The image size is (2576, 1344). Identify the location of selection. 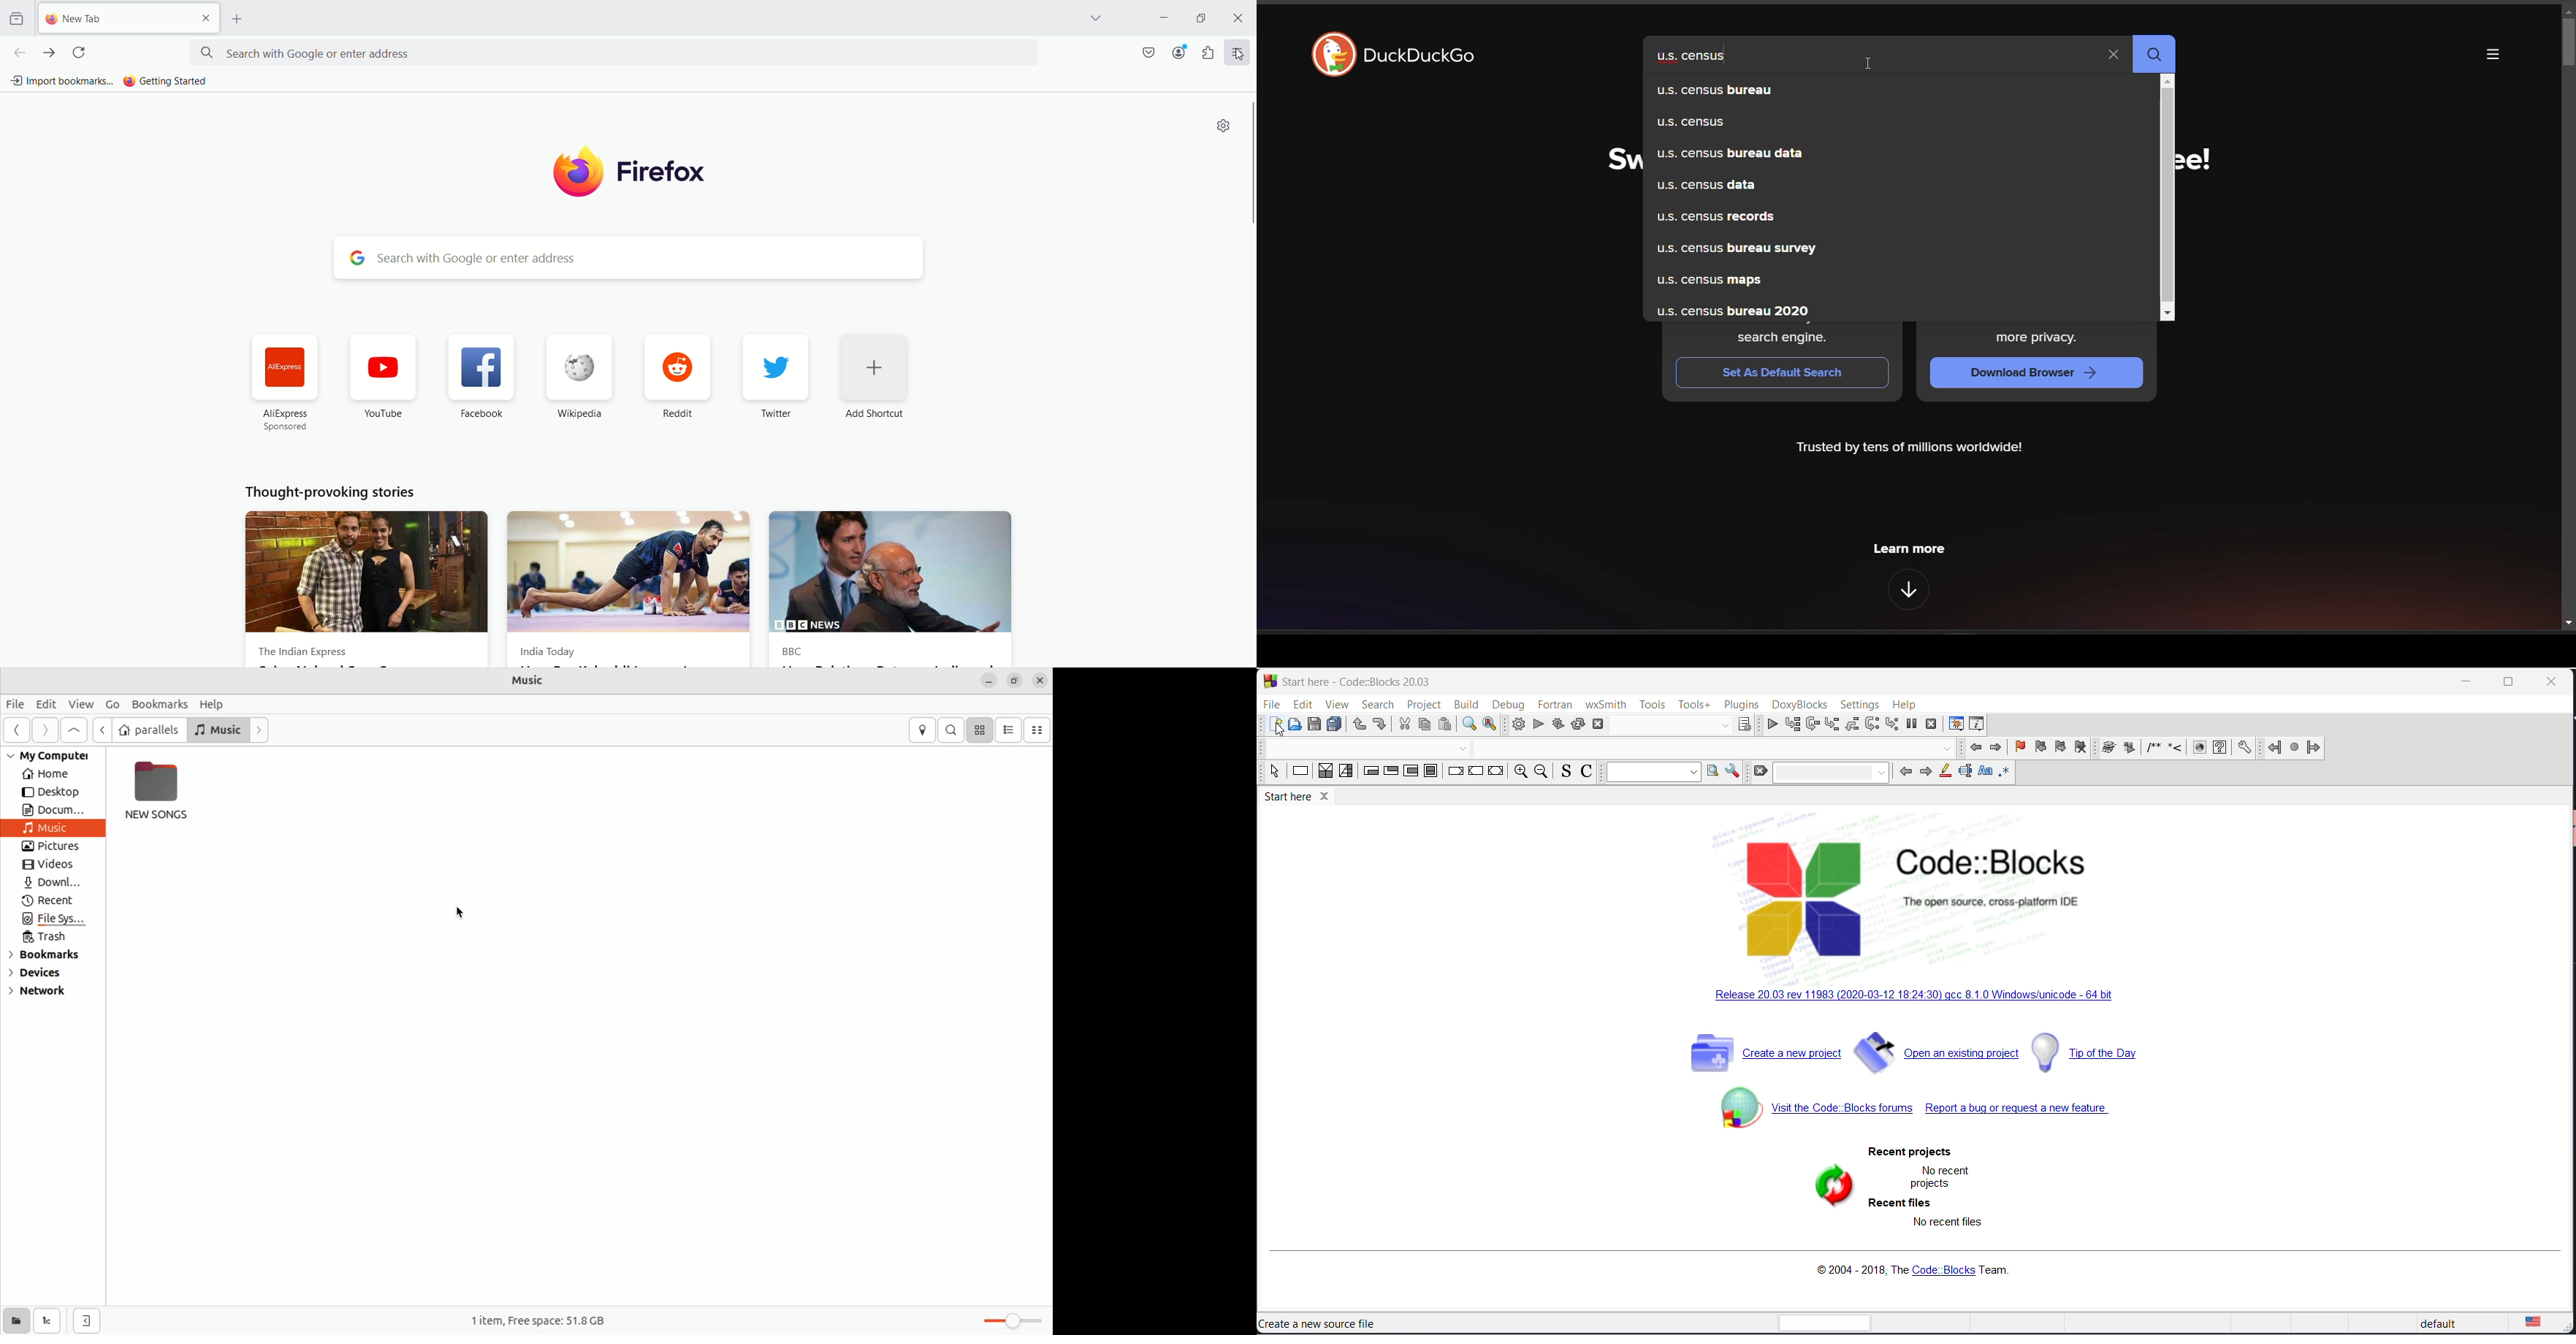
(1348, 774).